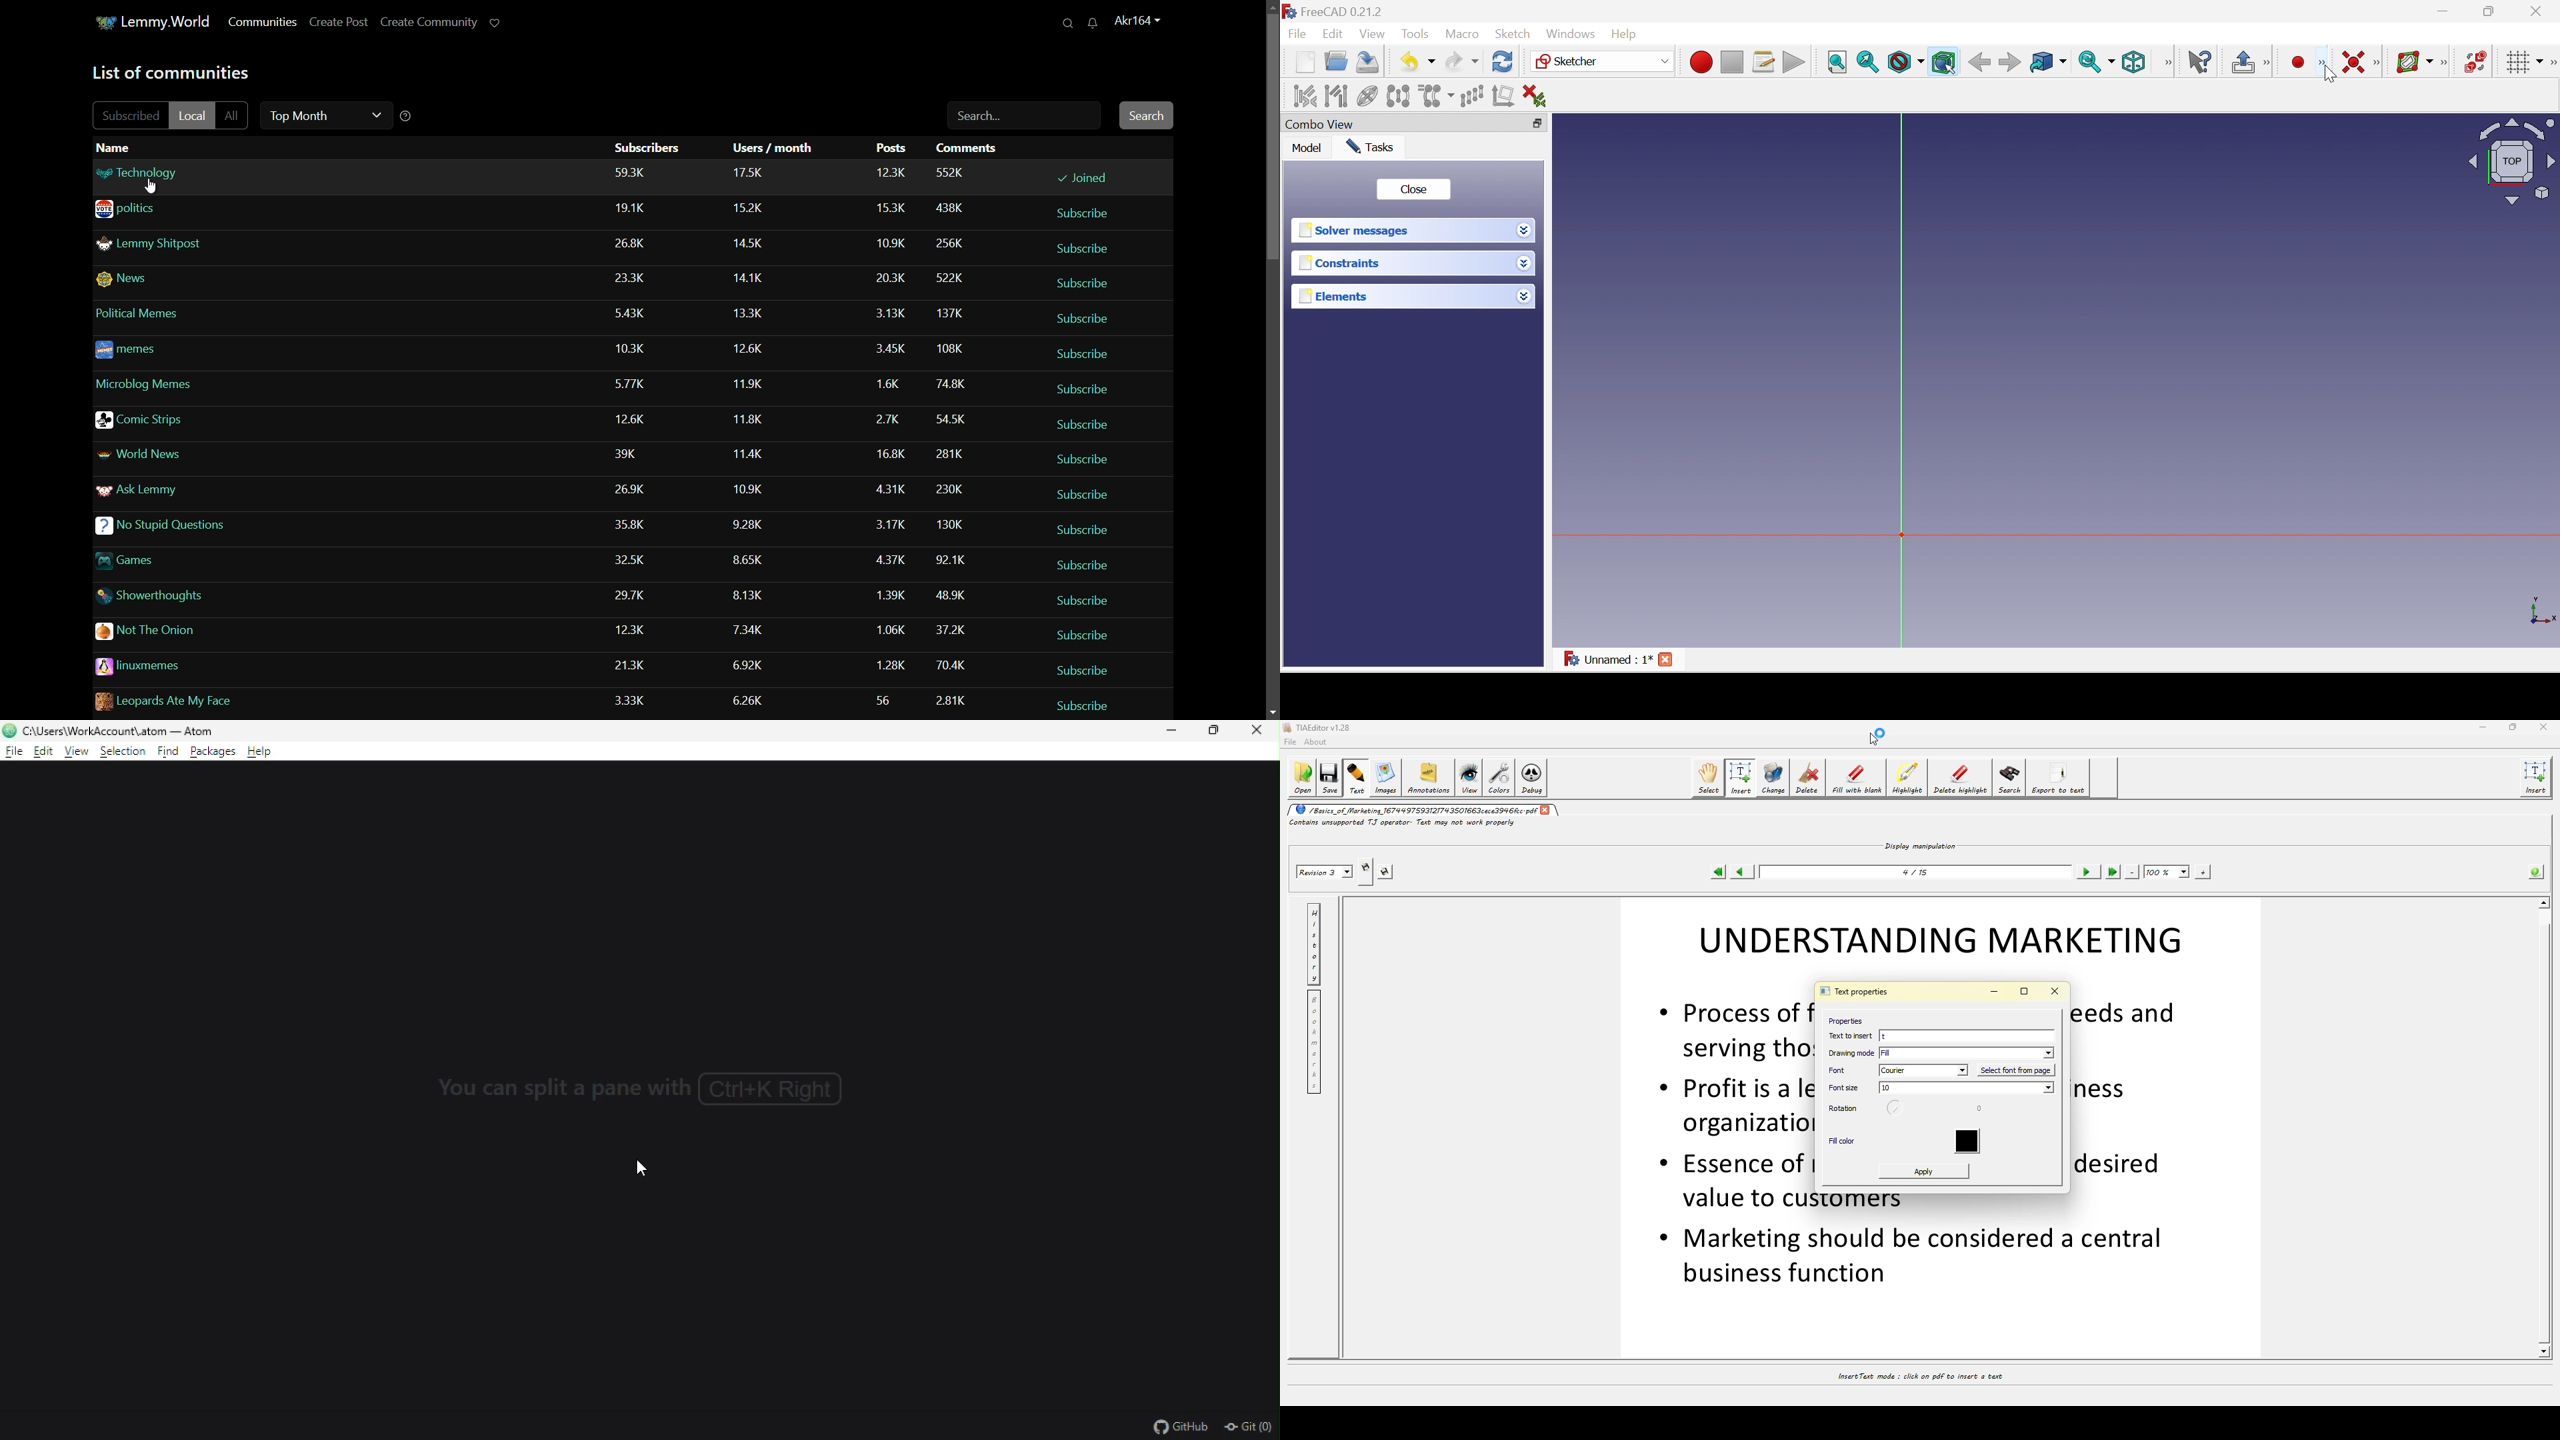  What do you see at coordinates (1305, 62) in the screenshot?
I see `New` at bounding box center [1305, 62].